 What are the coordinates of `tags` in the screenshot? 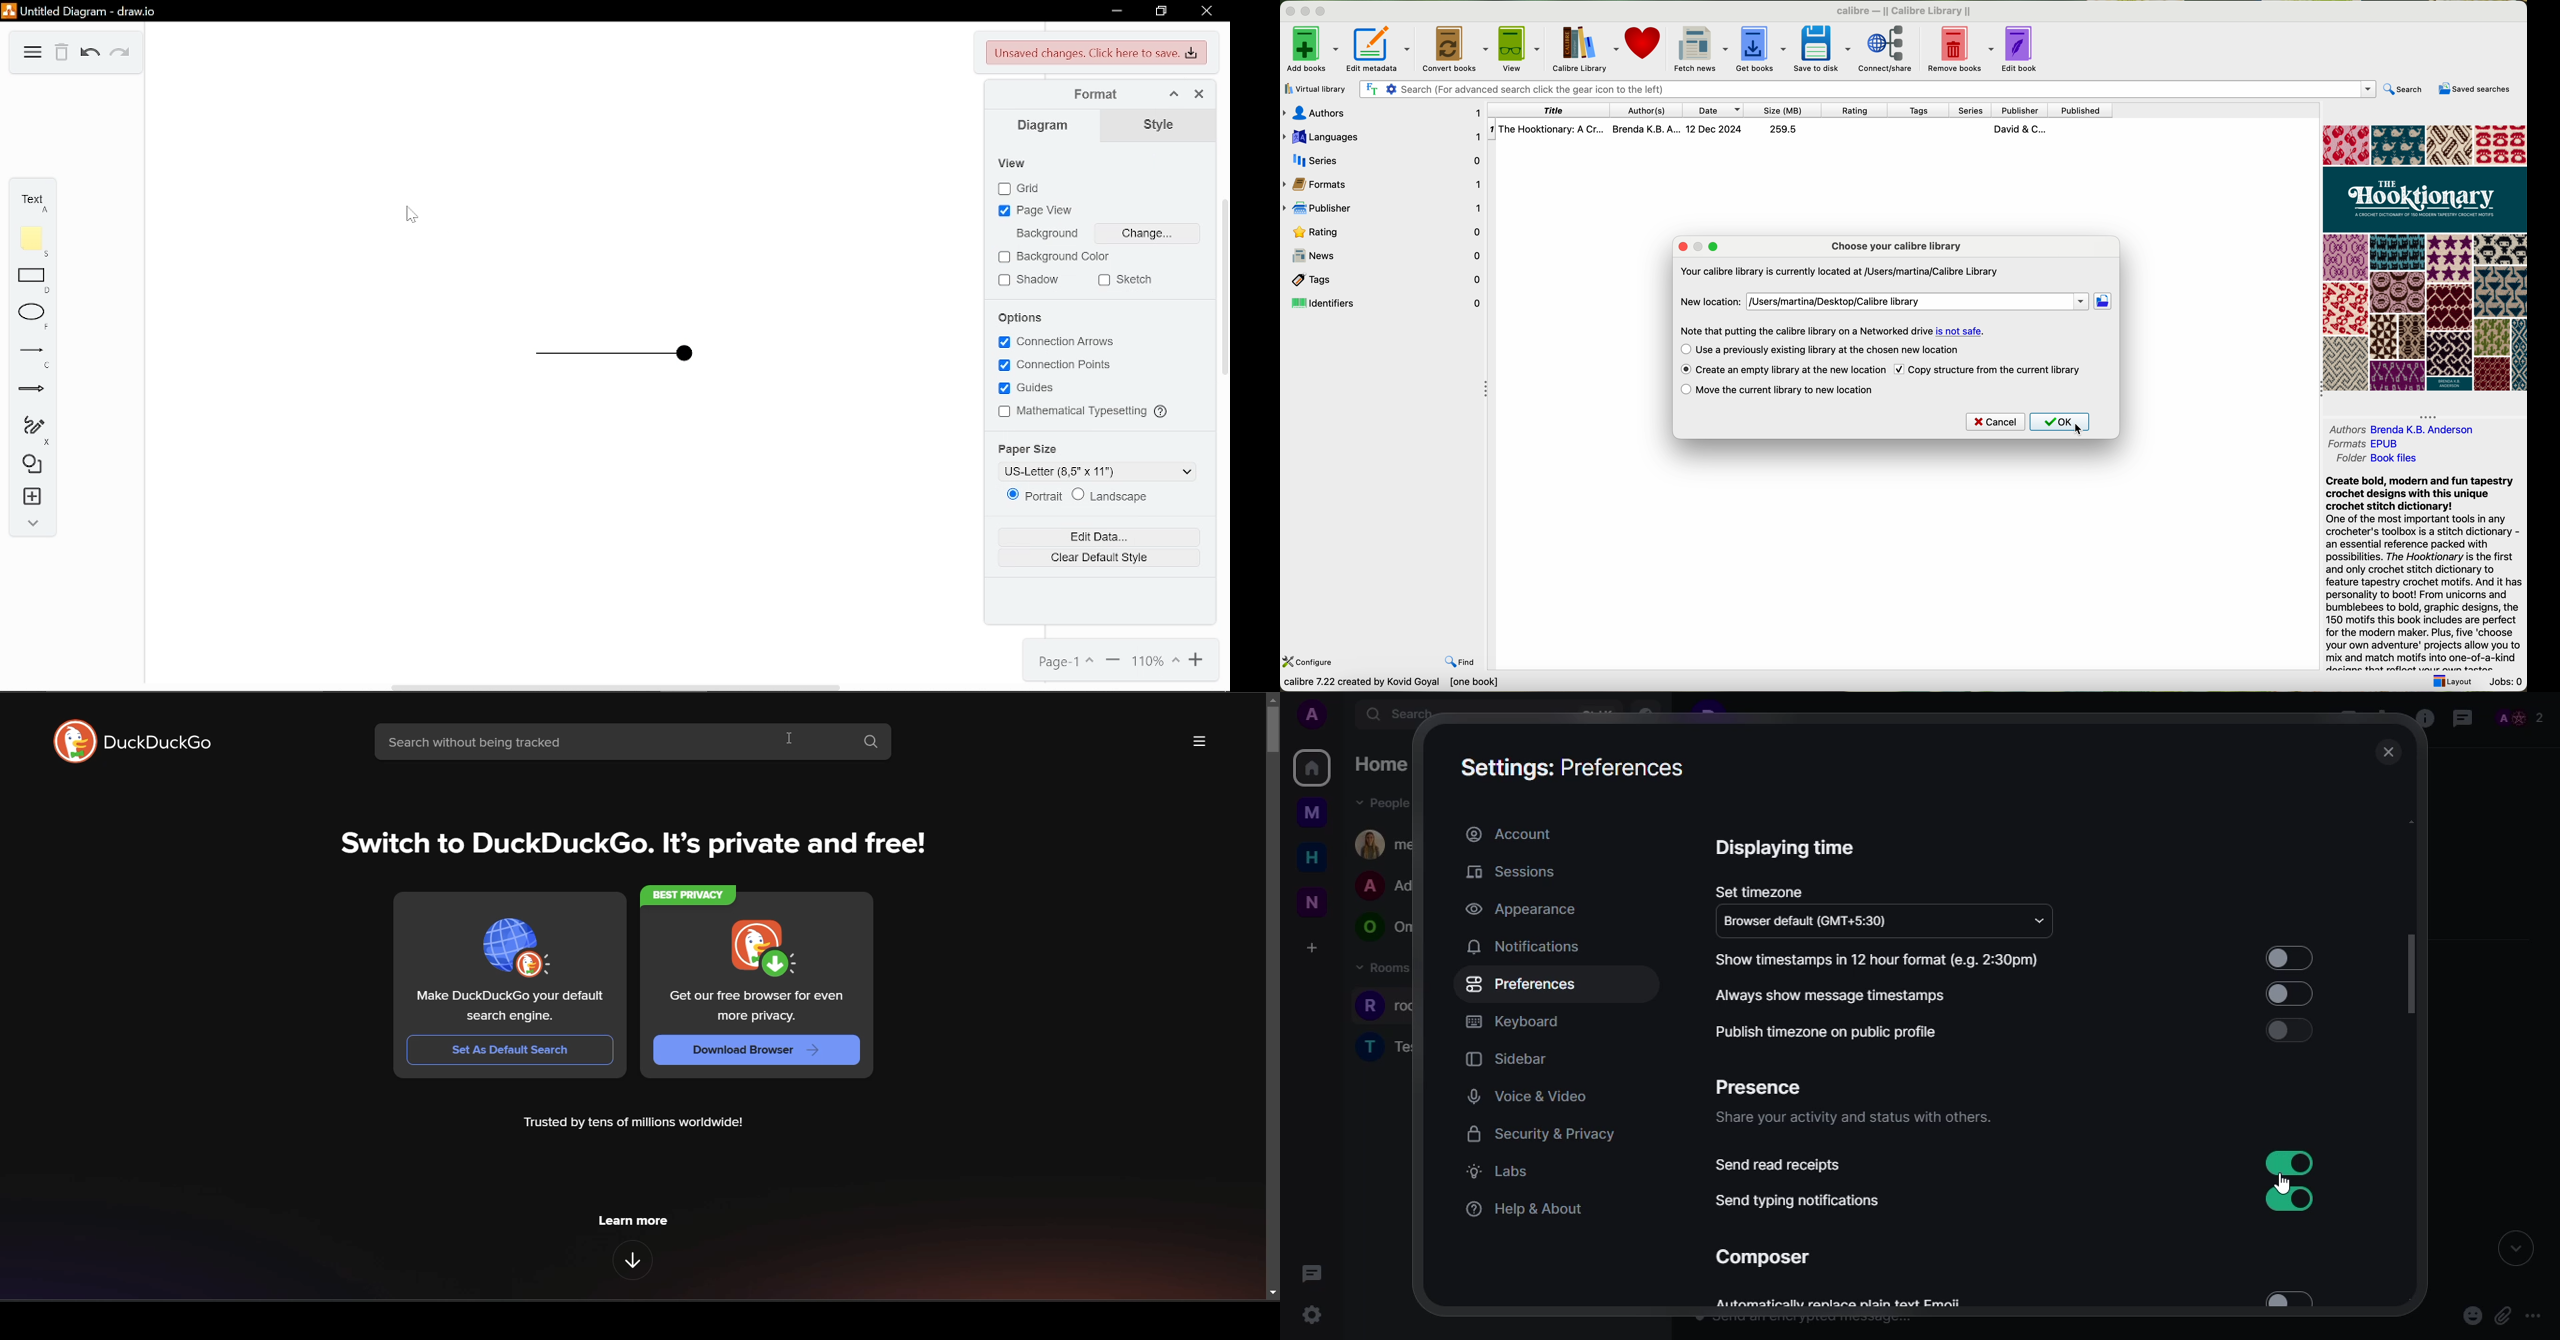 It's located at (1382, 280).